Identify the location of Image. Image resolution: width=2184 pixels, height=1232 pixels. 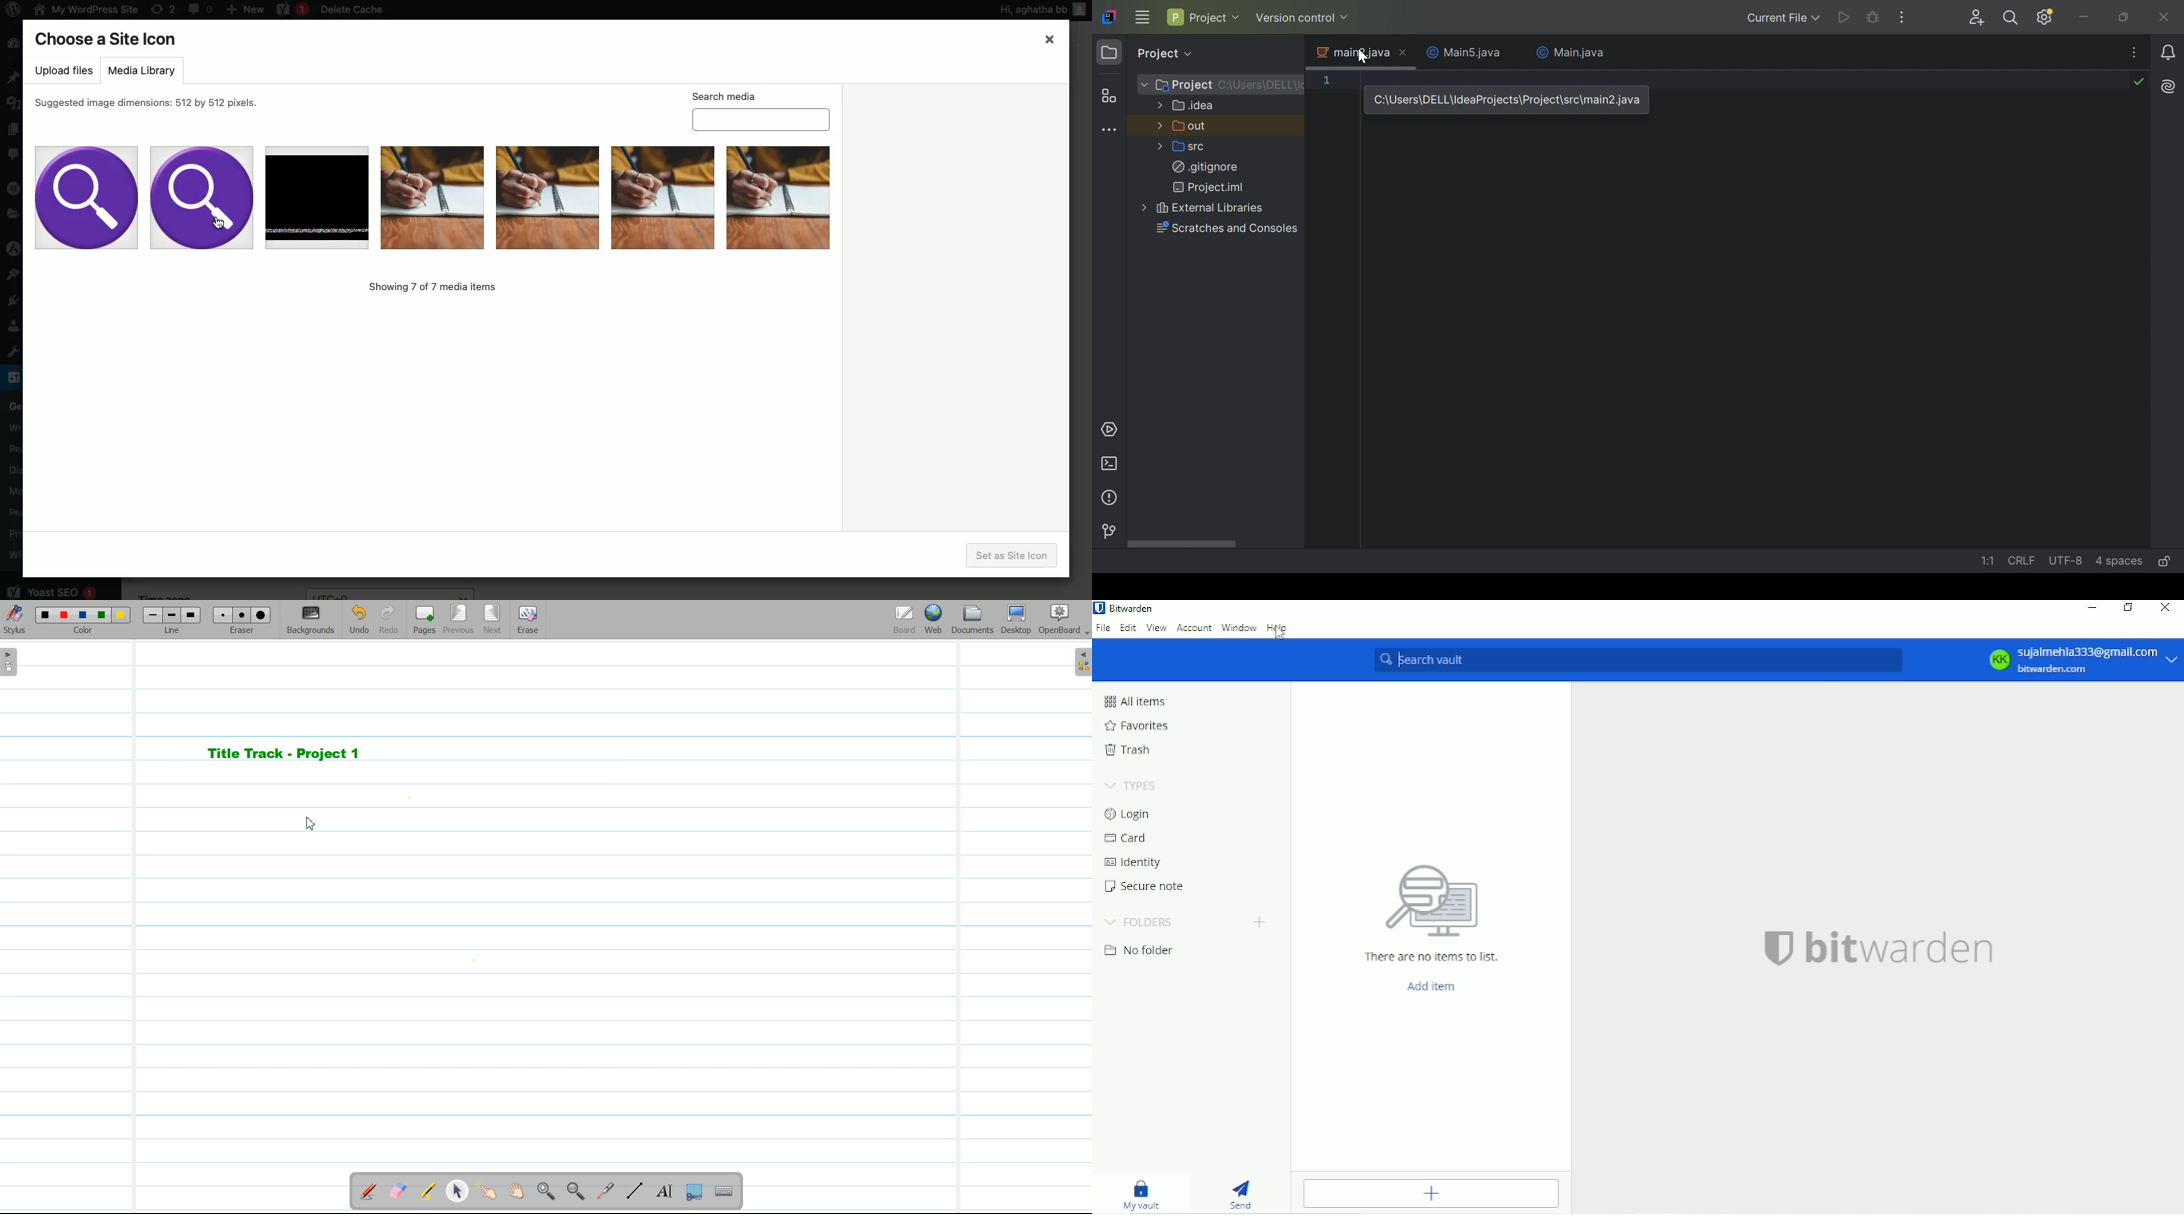
(431, 196).